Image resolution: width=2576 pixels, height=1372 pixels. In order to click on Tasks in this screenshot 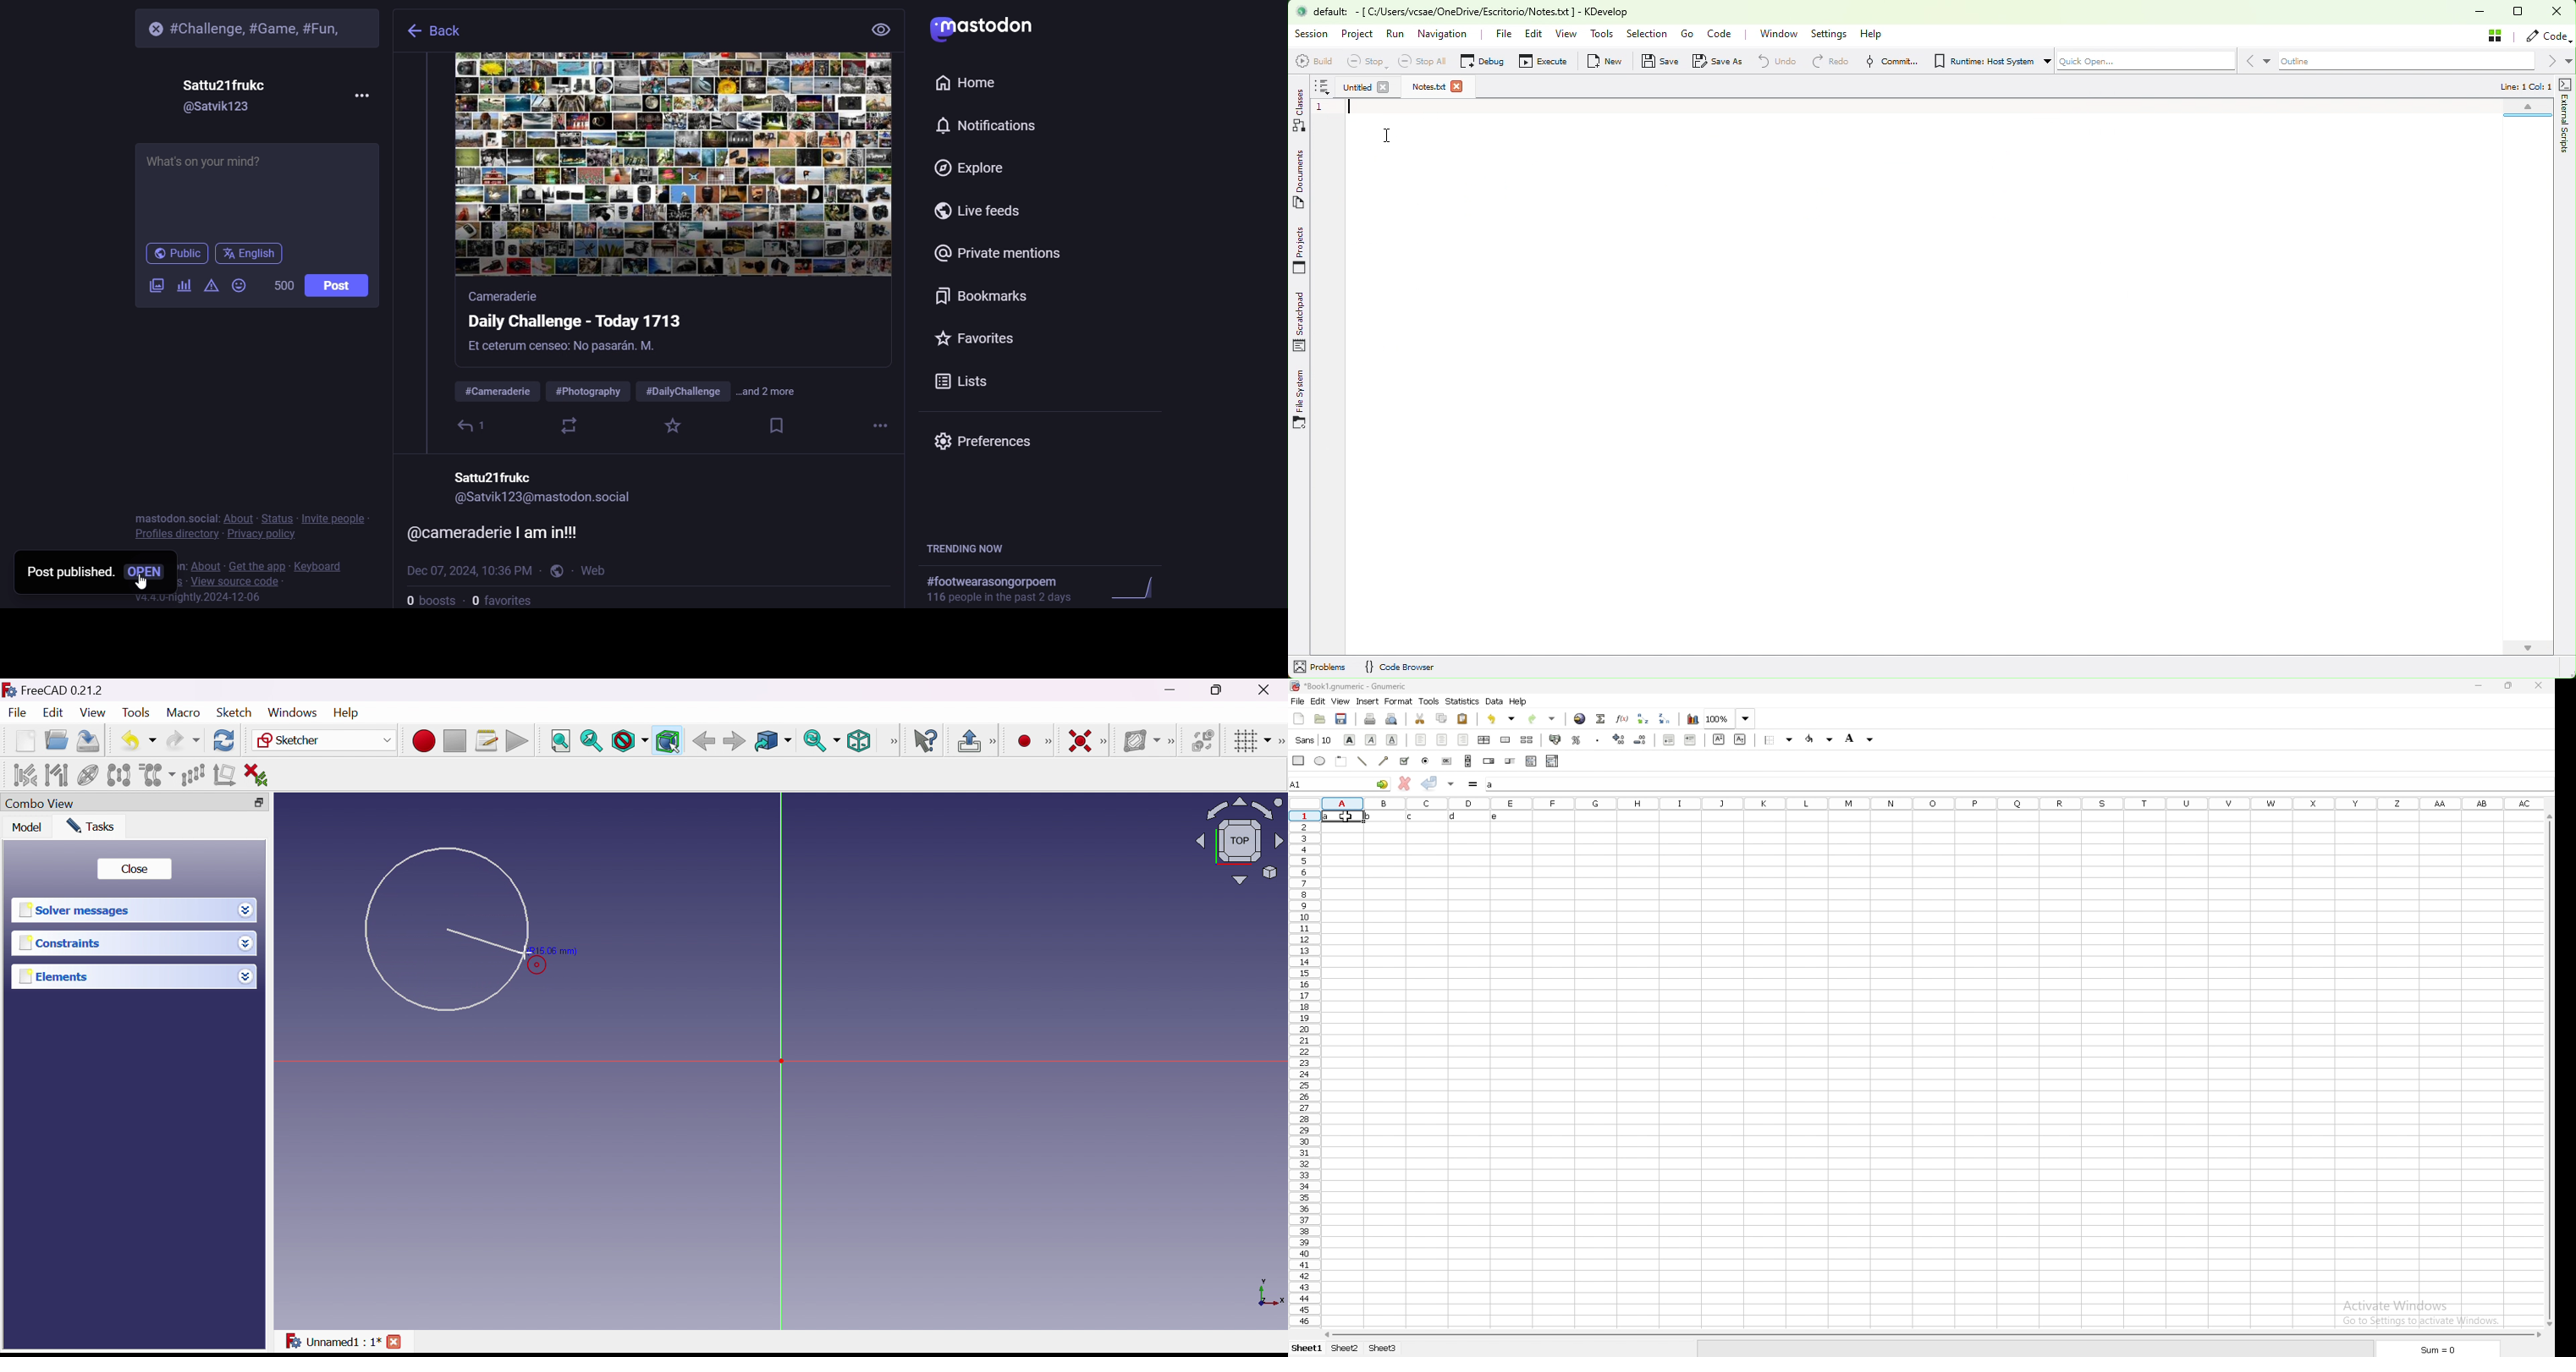, I will do `click(90, 825)`.